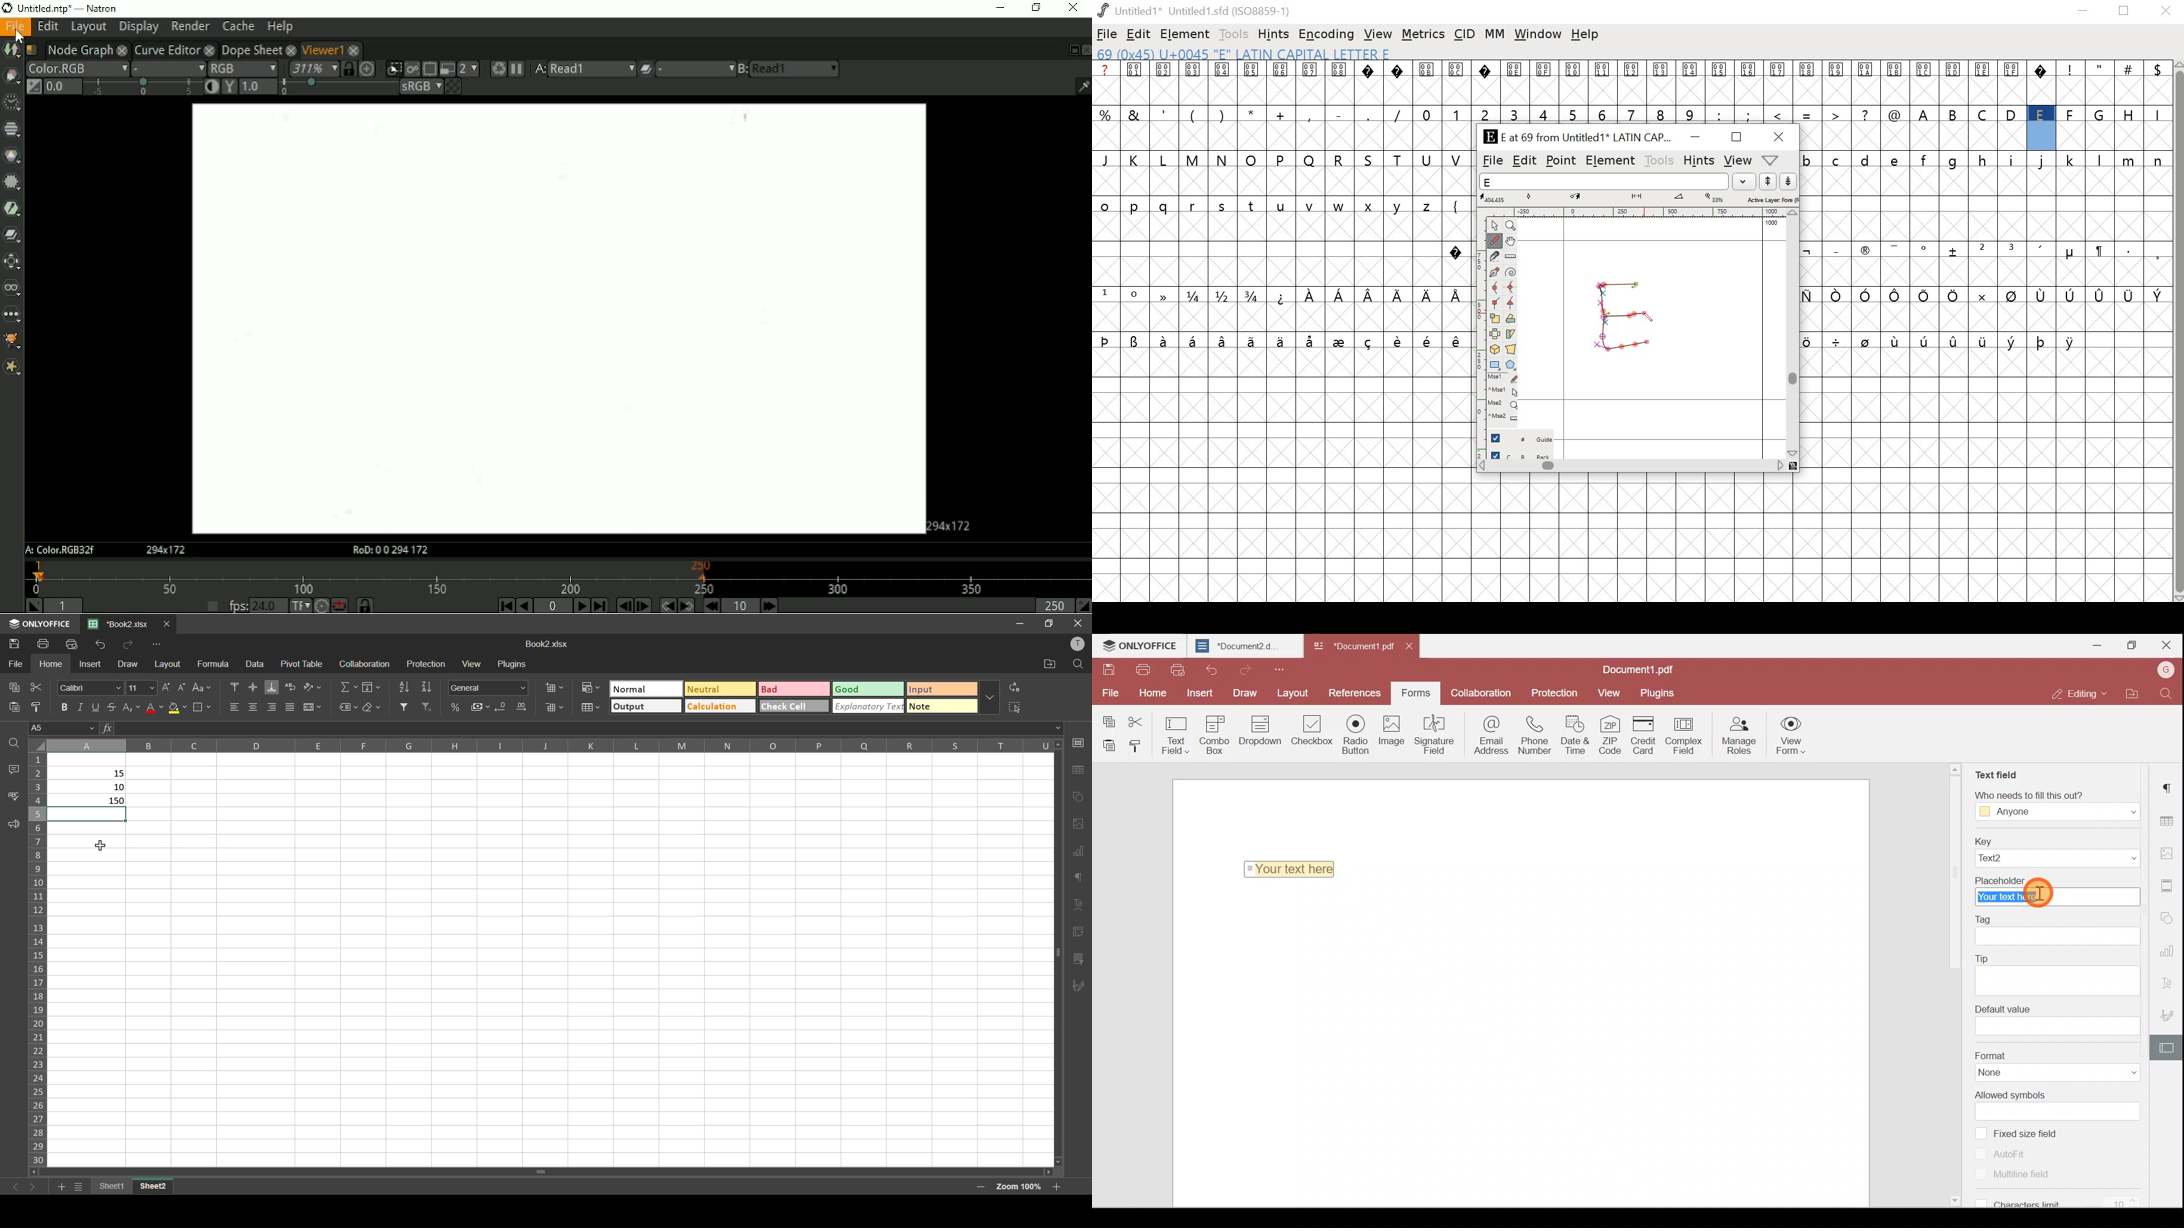  I want to click on close, so click(1781, 137).